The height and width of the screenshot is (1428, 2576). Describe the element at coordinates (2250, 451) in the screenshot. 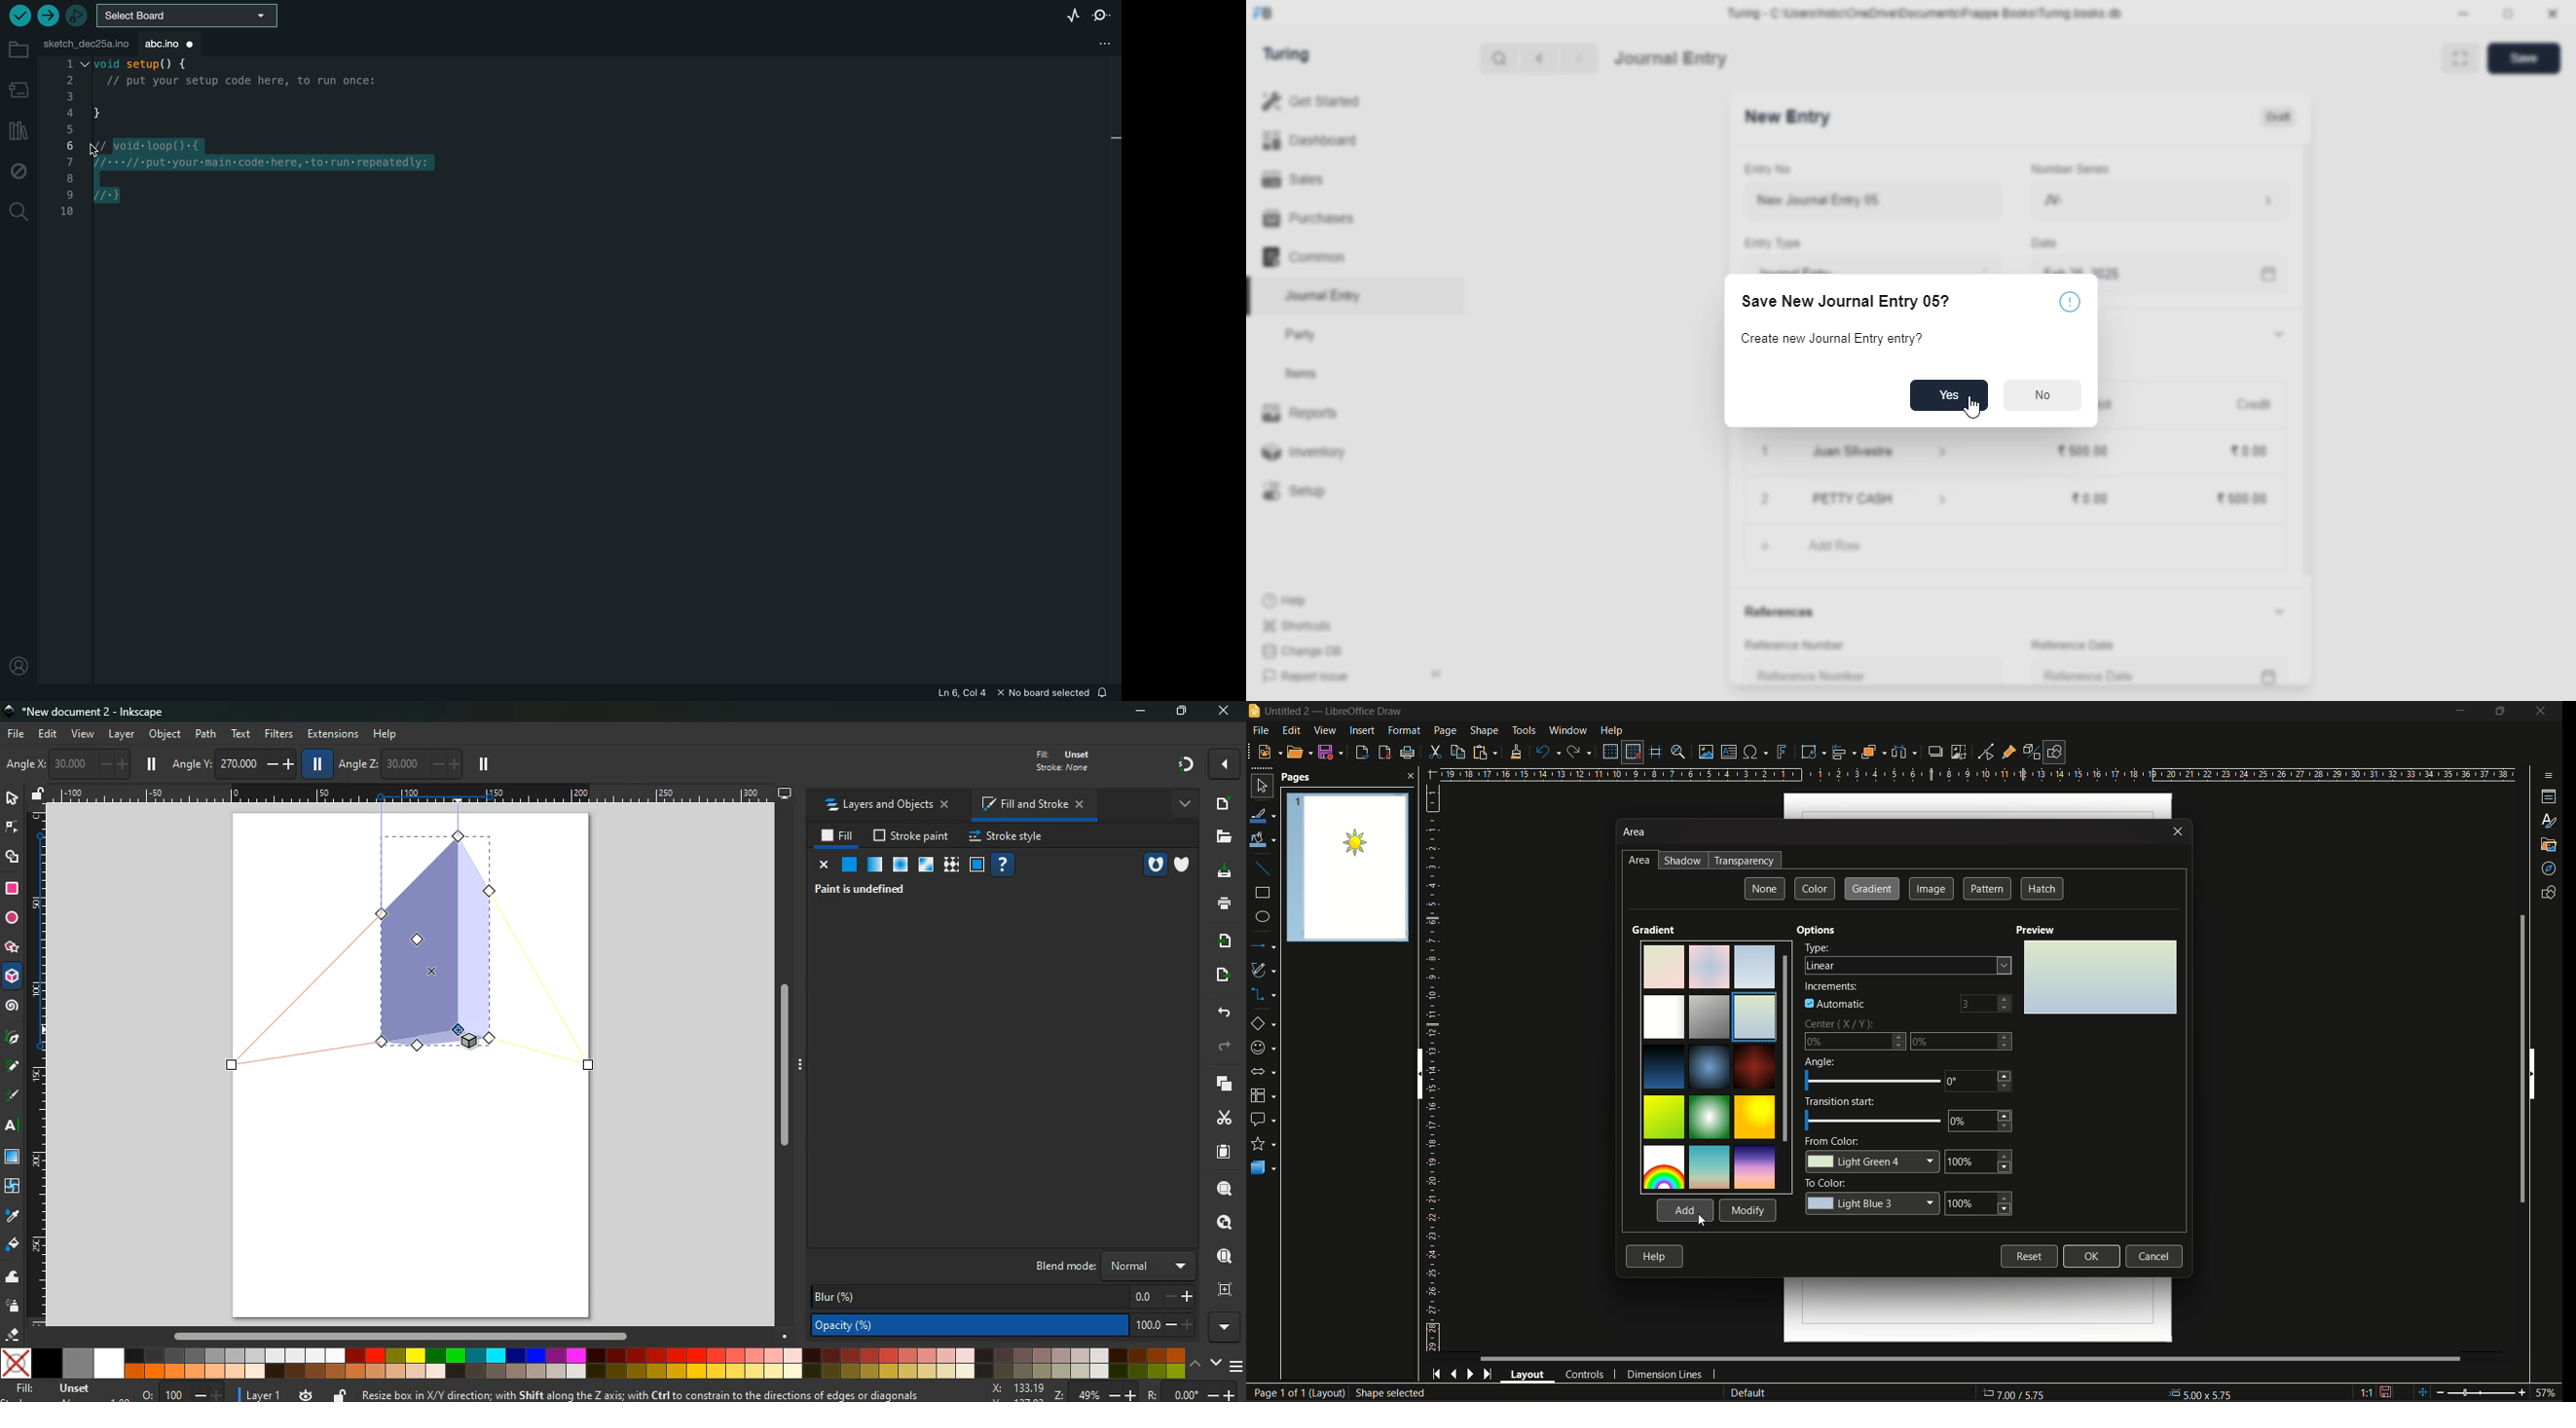

I see `₹0.00` at that location.